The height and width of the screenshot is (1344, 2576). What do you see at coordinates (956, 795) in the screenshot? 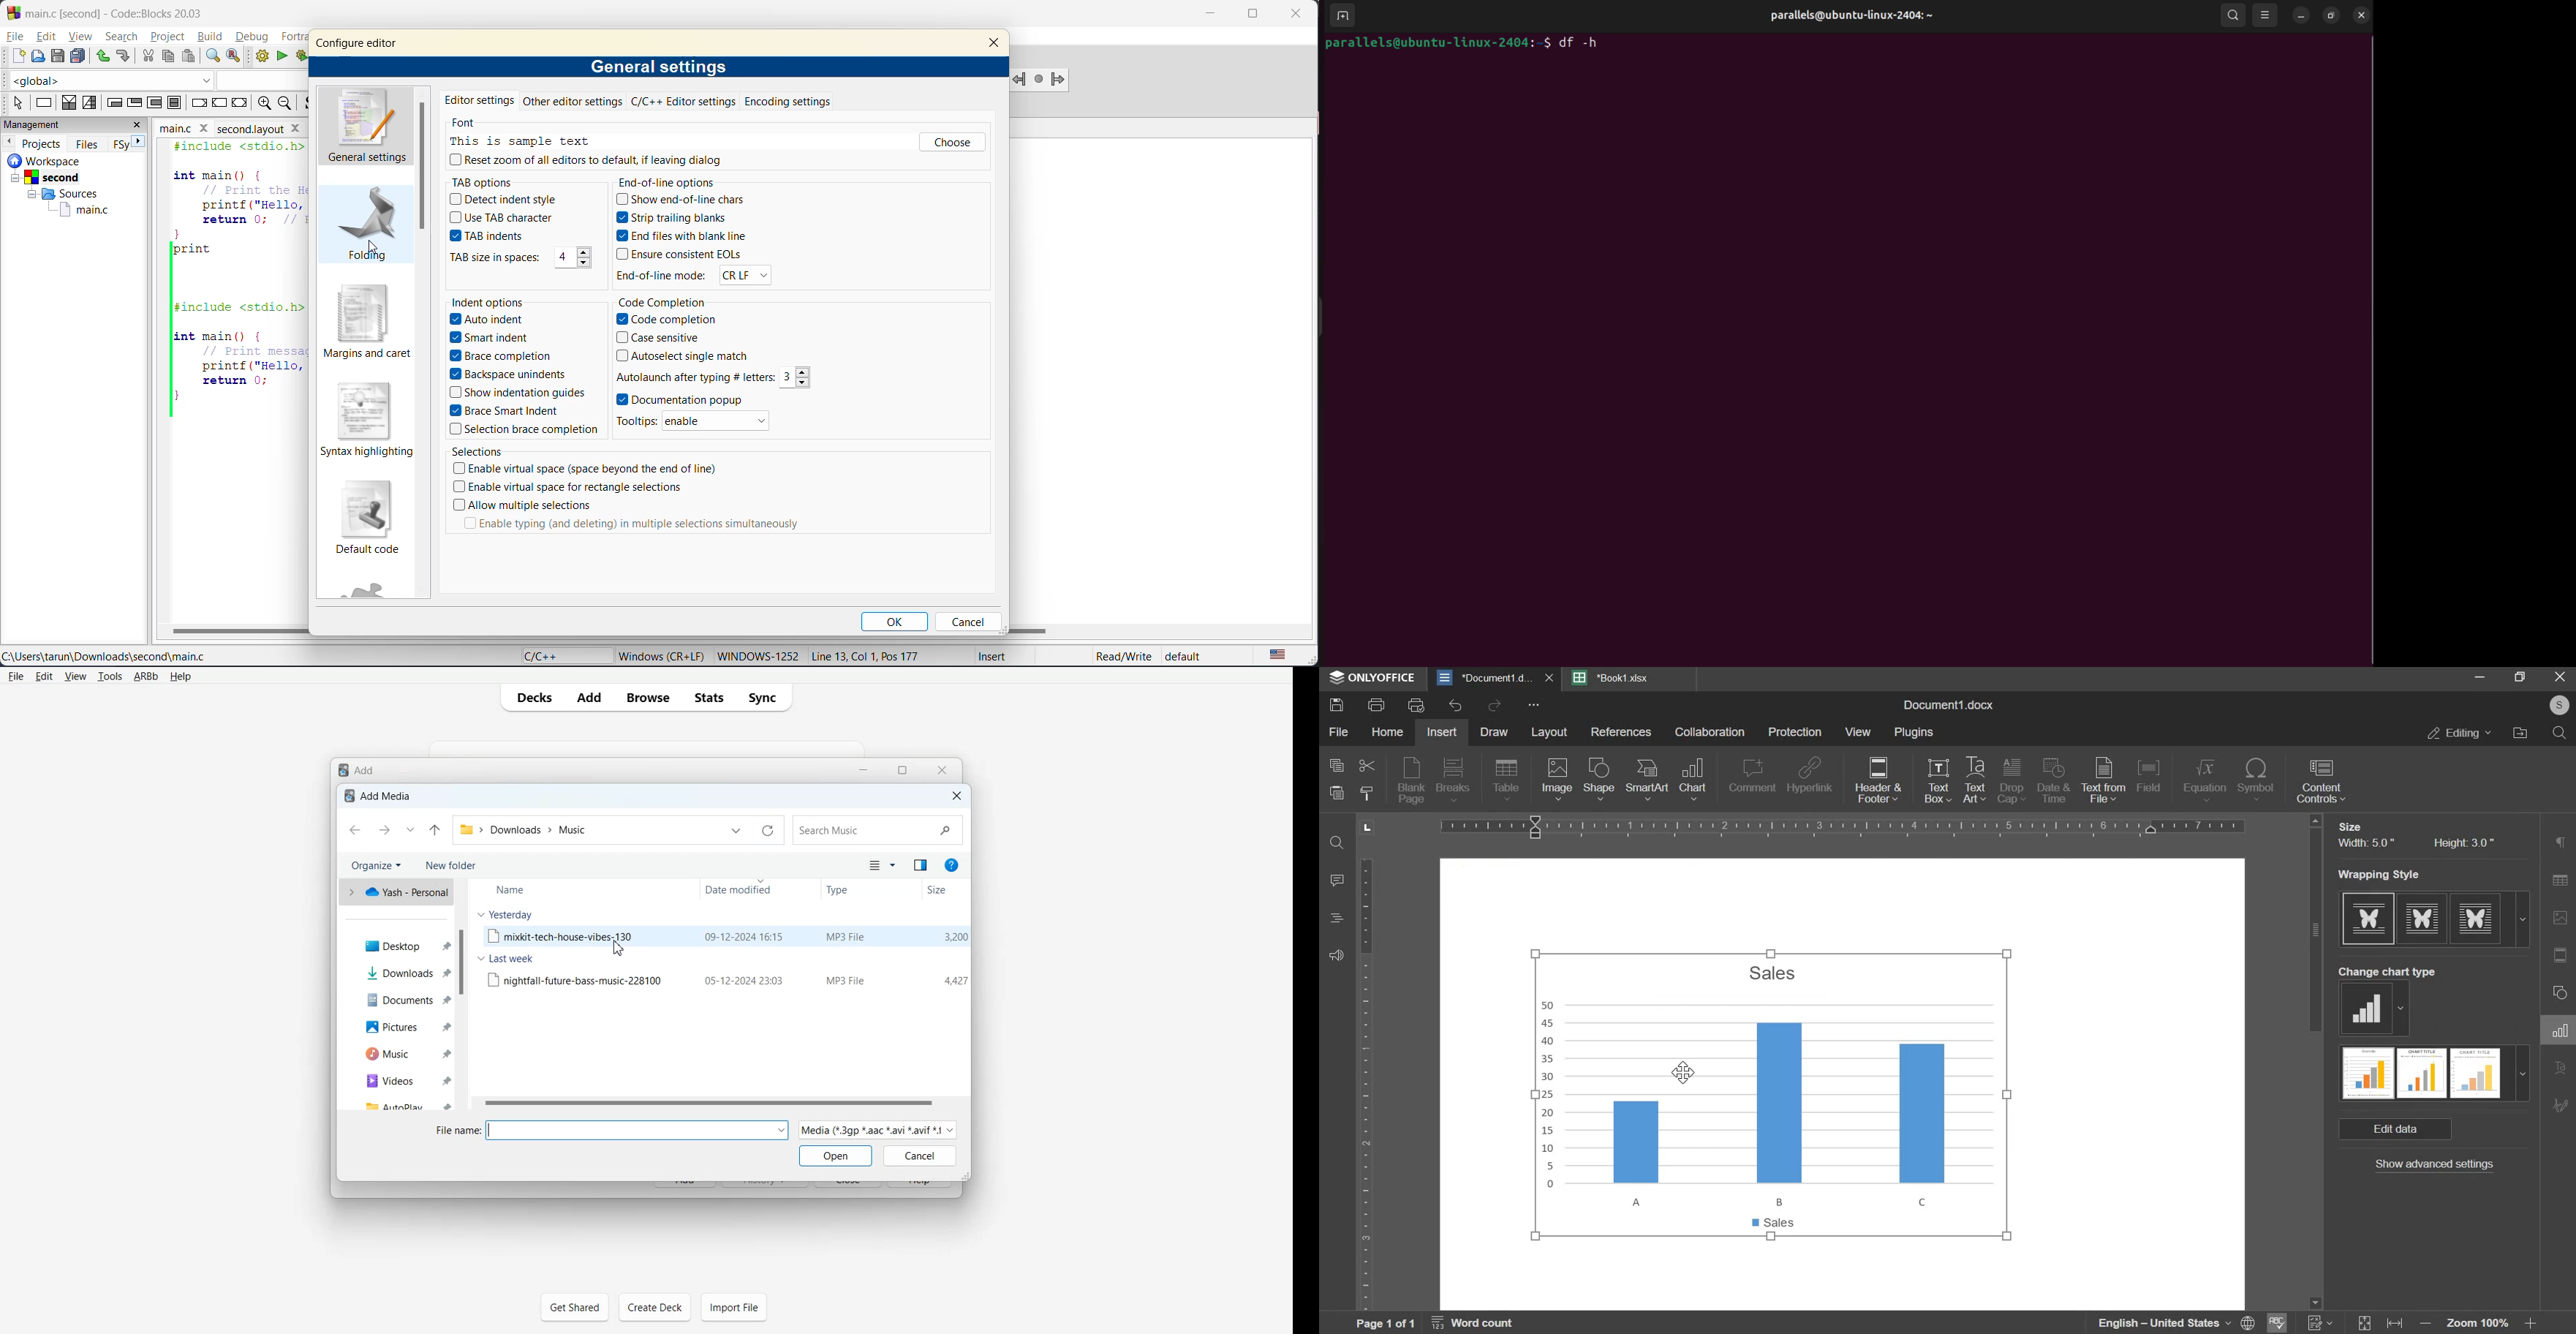
I see `Close` at bounding box center [956, 795].